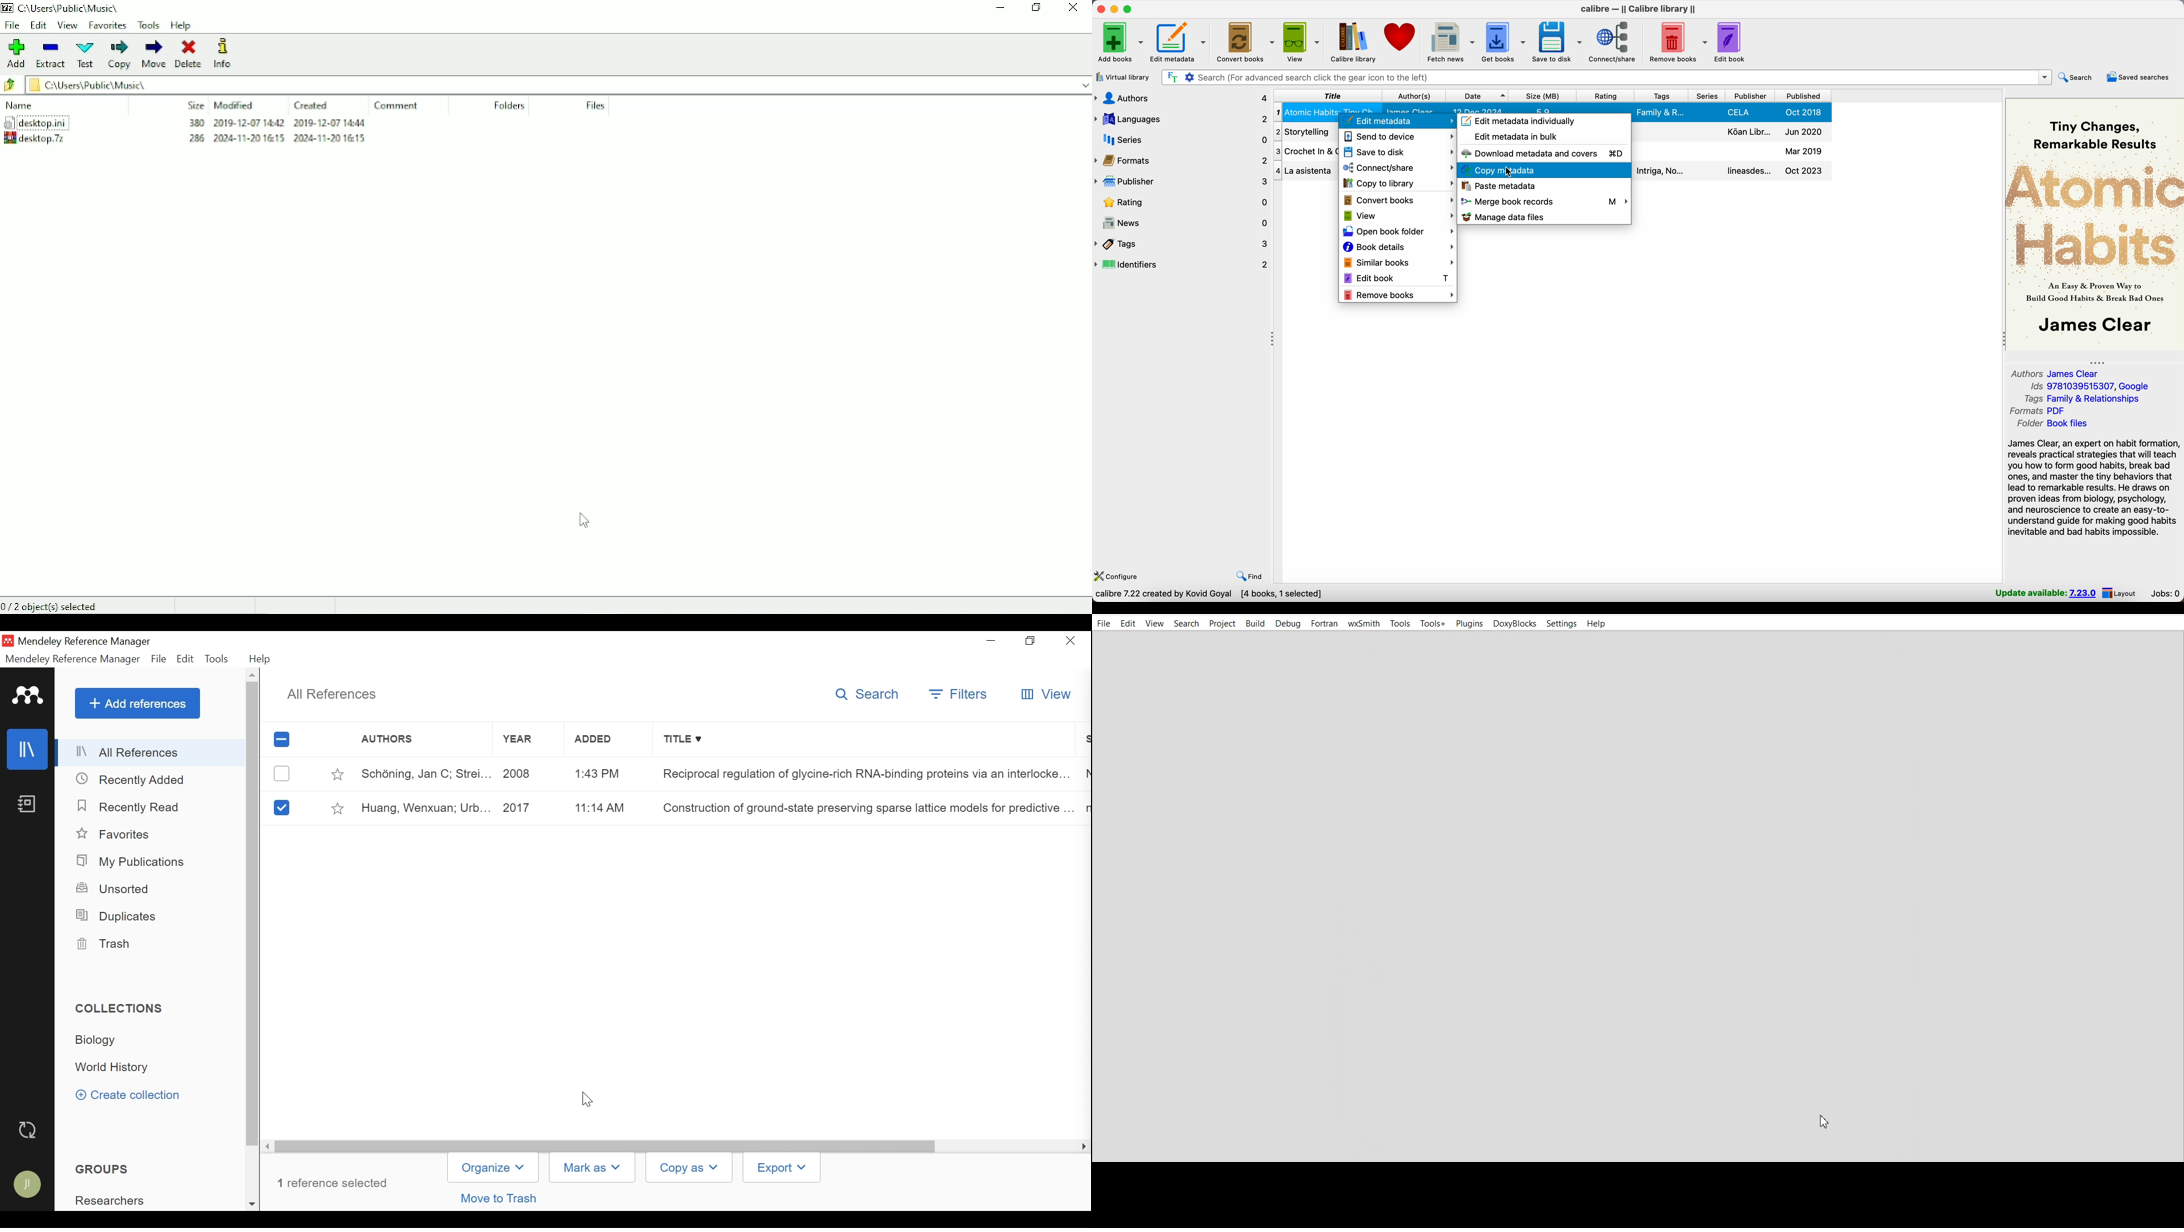 Image resolution: width=2184 pixels, height=1232 pixels. What do you see at coordinates (1114, 10) in the screenshot?
I see `minimize calibre` at bounding box center [1114, 10].